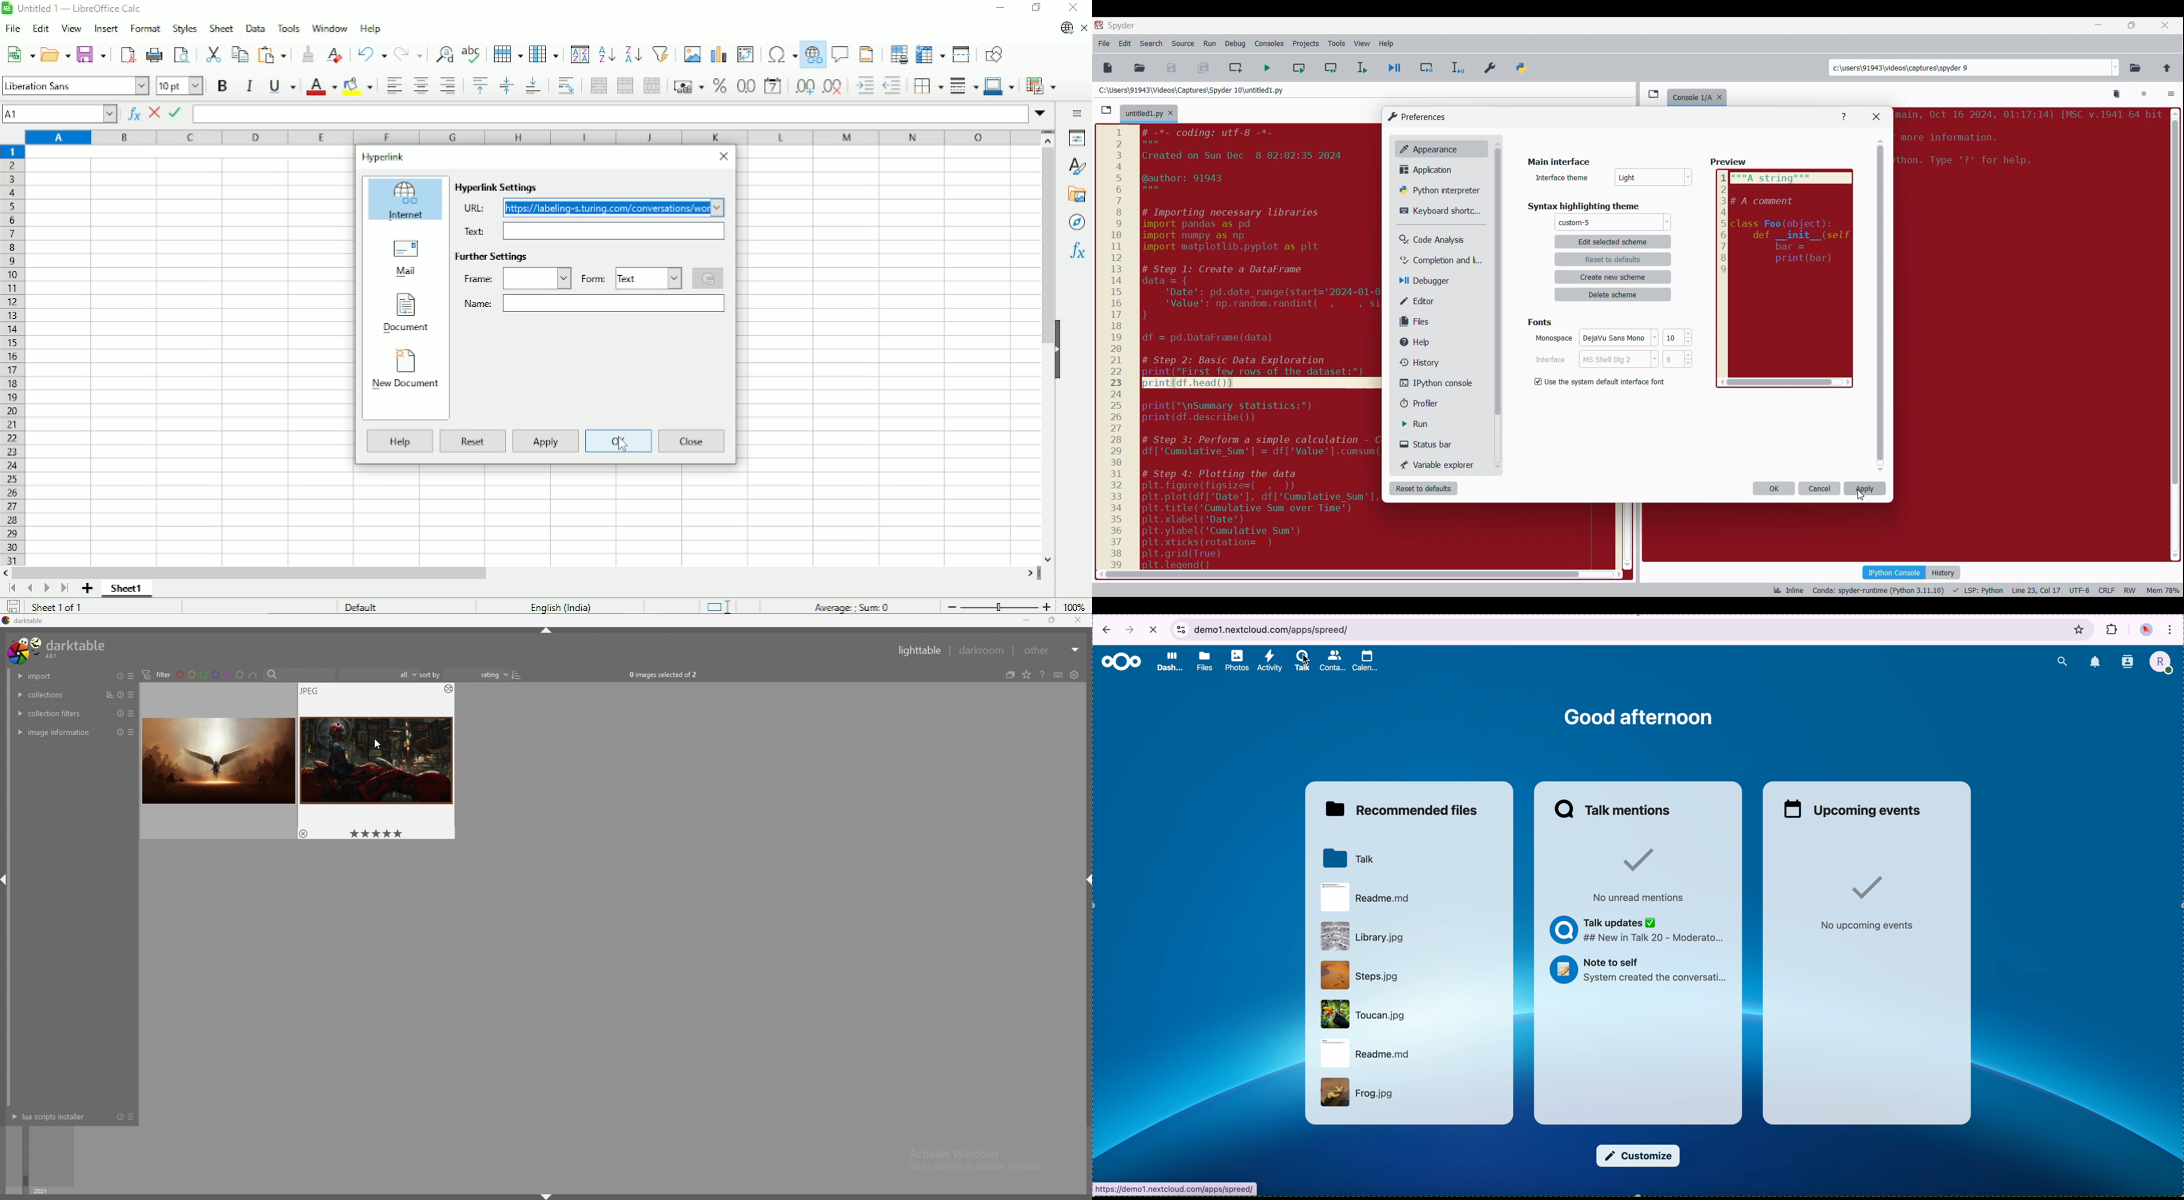  What do you see at coordinates (1267, 68) in the screenshot?
I see `Run file` at bounding box center [1267, 68].